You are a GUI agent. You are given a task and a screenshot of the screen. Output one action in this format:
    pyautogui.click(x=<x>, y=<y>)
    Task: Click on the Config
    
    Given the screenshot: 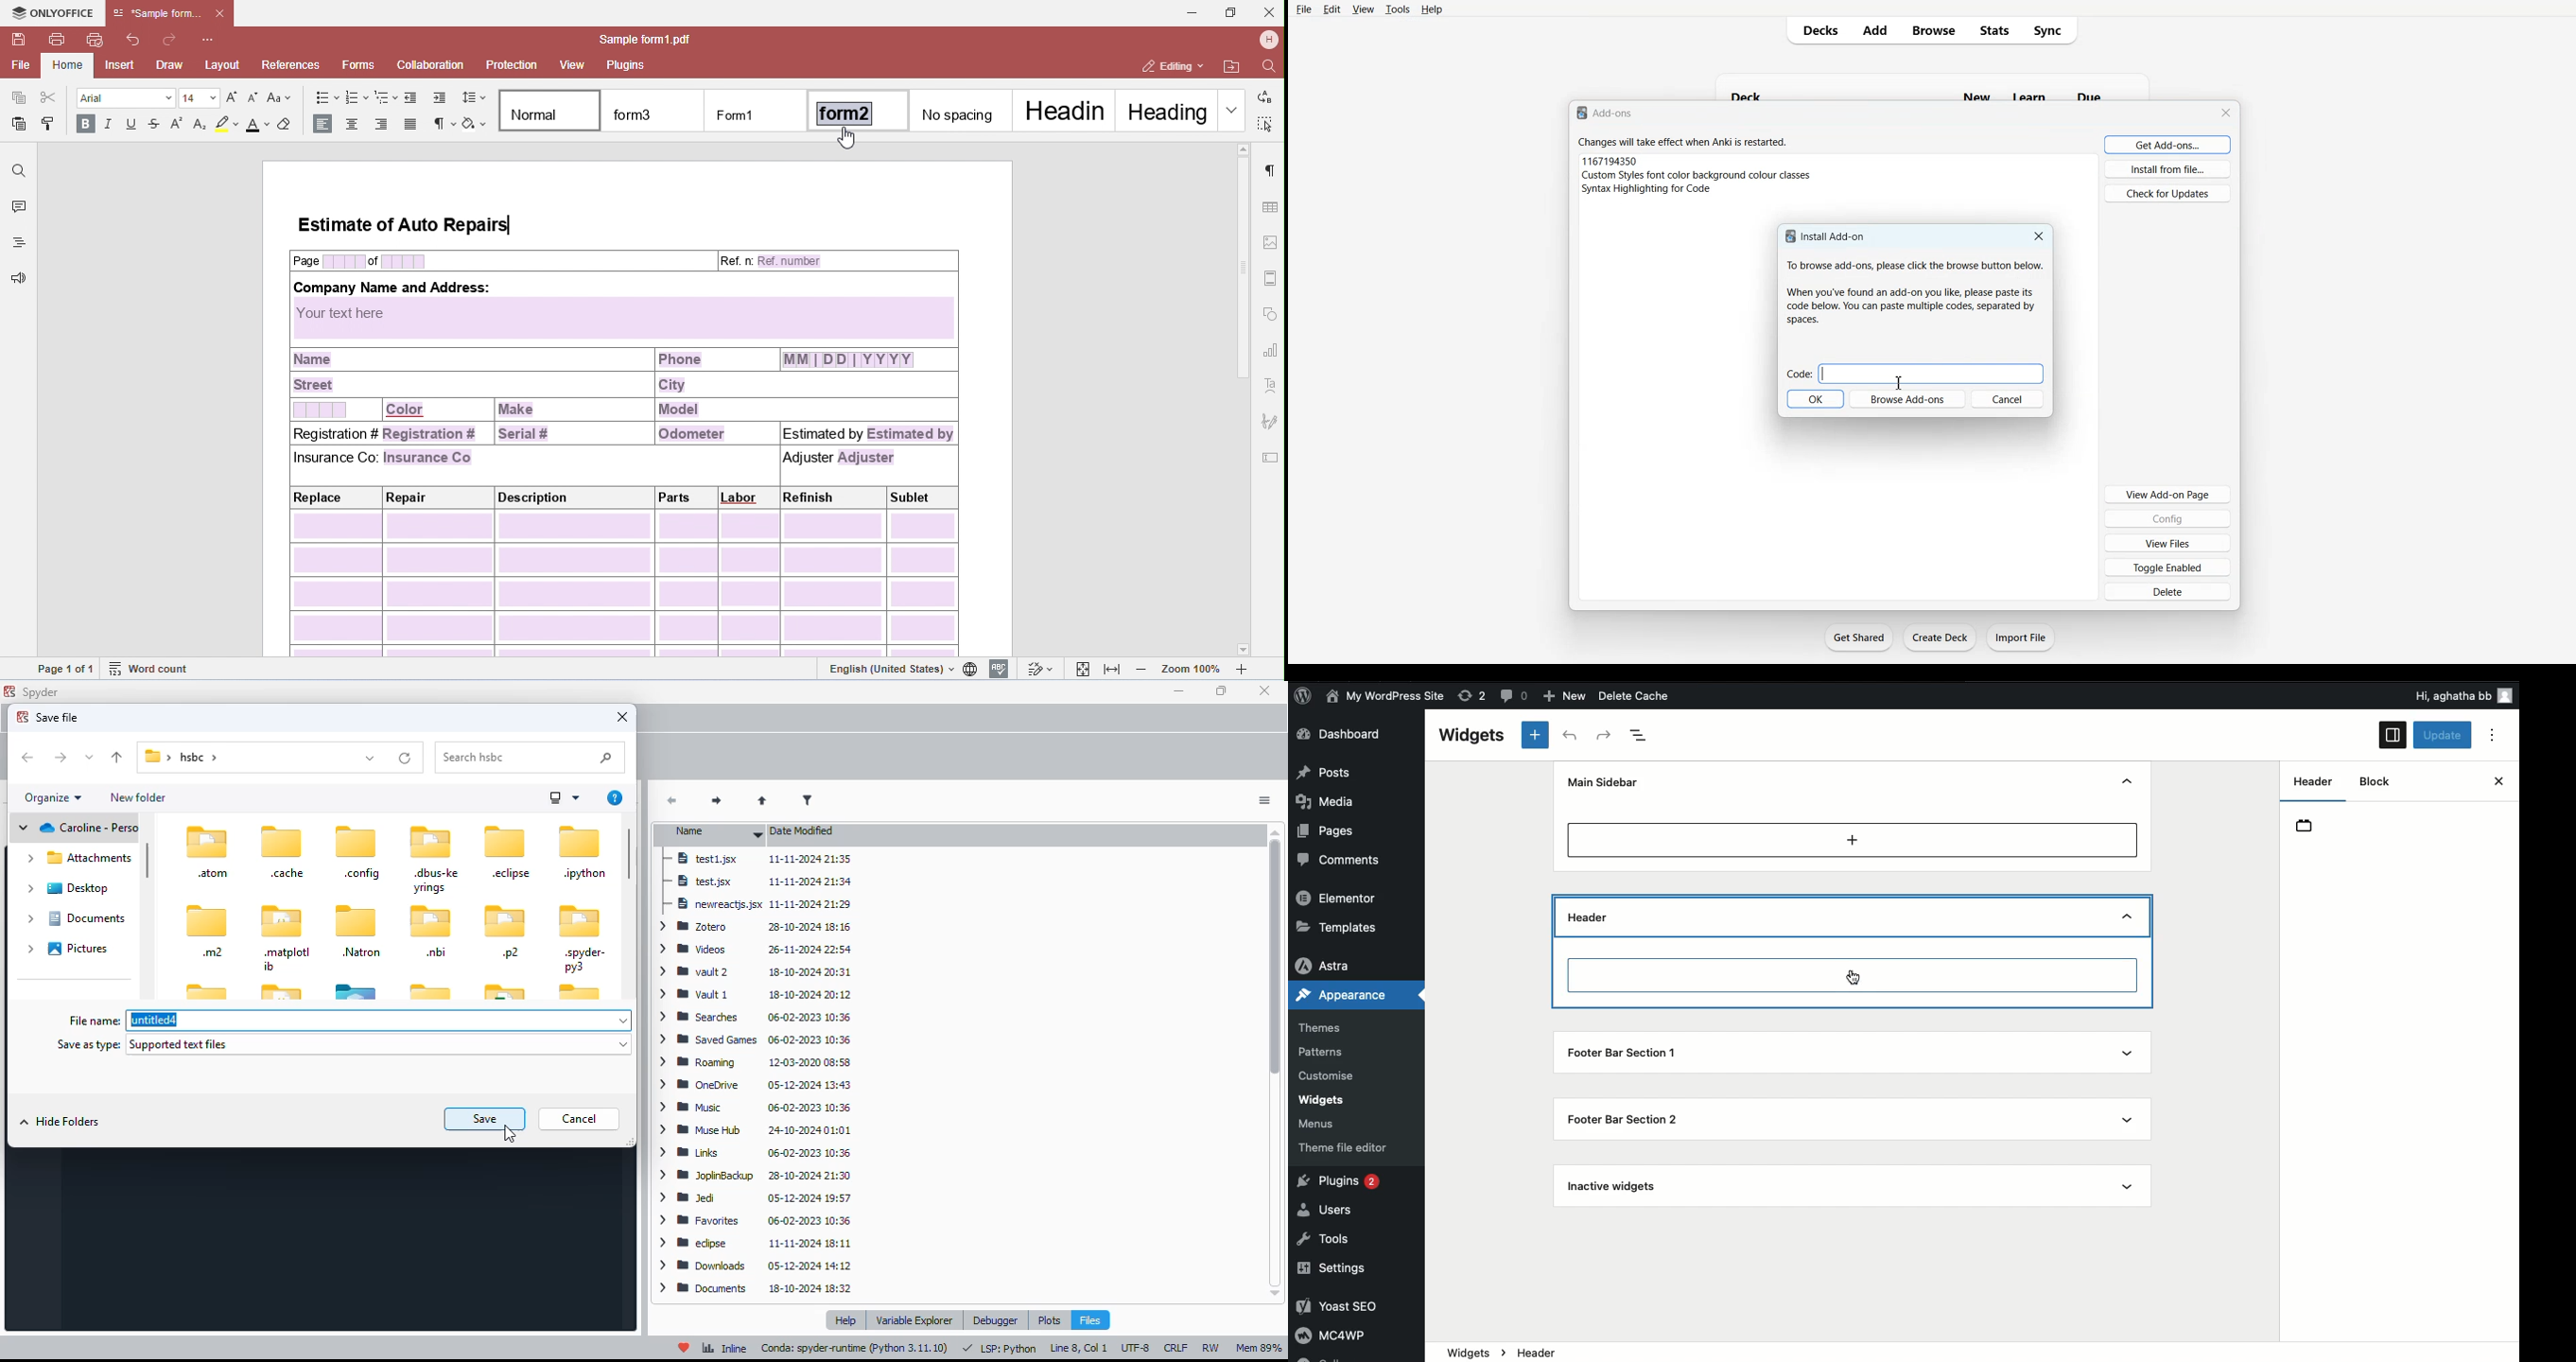 What is the action you would take?
    pyautogui.click(x=2168, y=519)
    